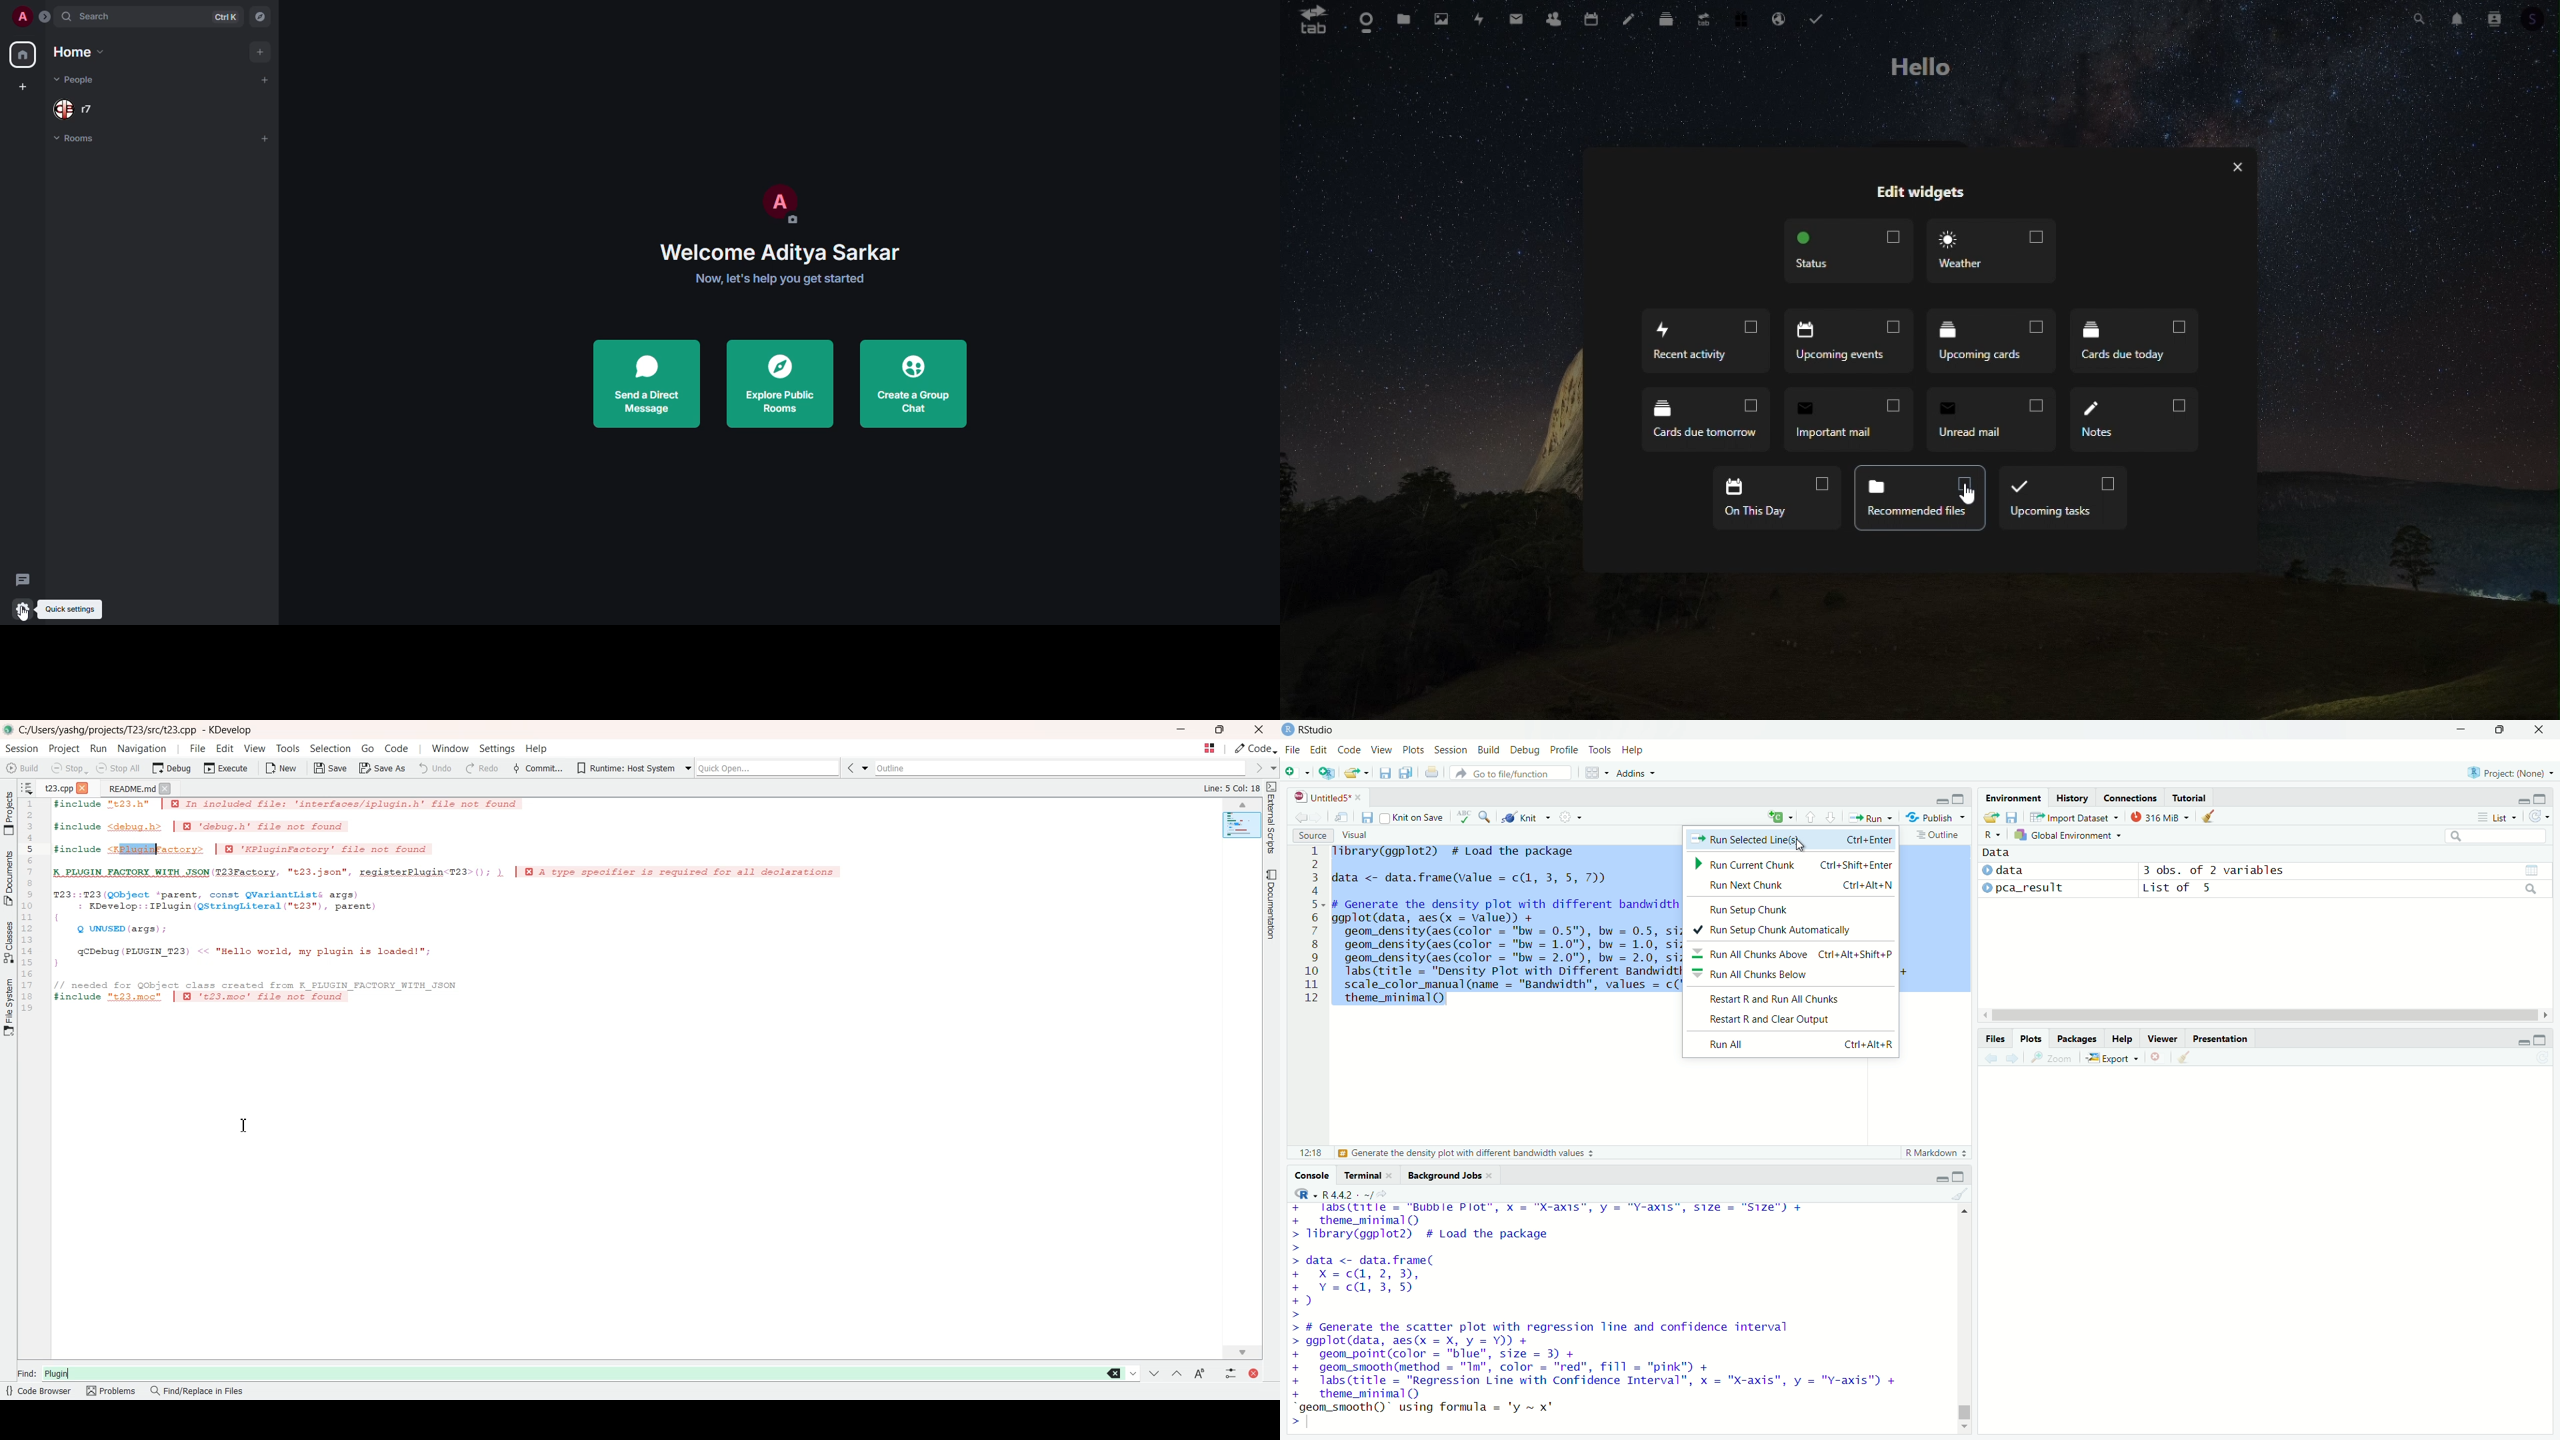 The height and width of the screenshot is (1456, 2576). Describe the element at coordinates (2209, 817) in the screenshot. I see `Clear objects from workspace` at that location.